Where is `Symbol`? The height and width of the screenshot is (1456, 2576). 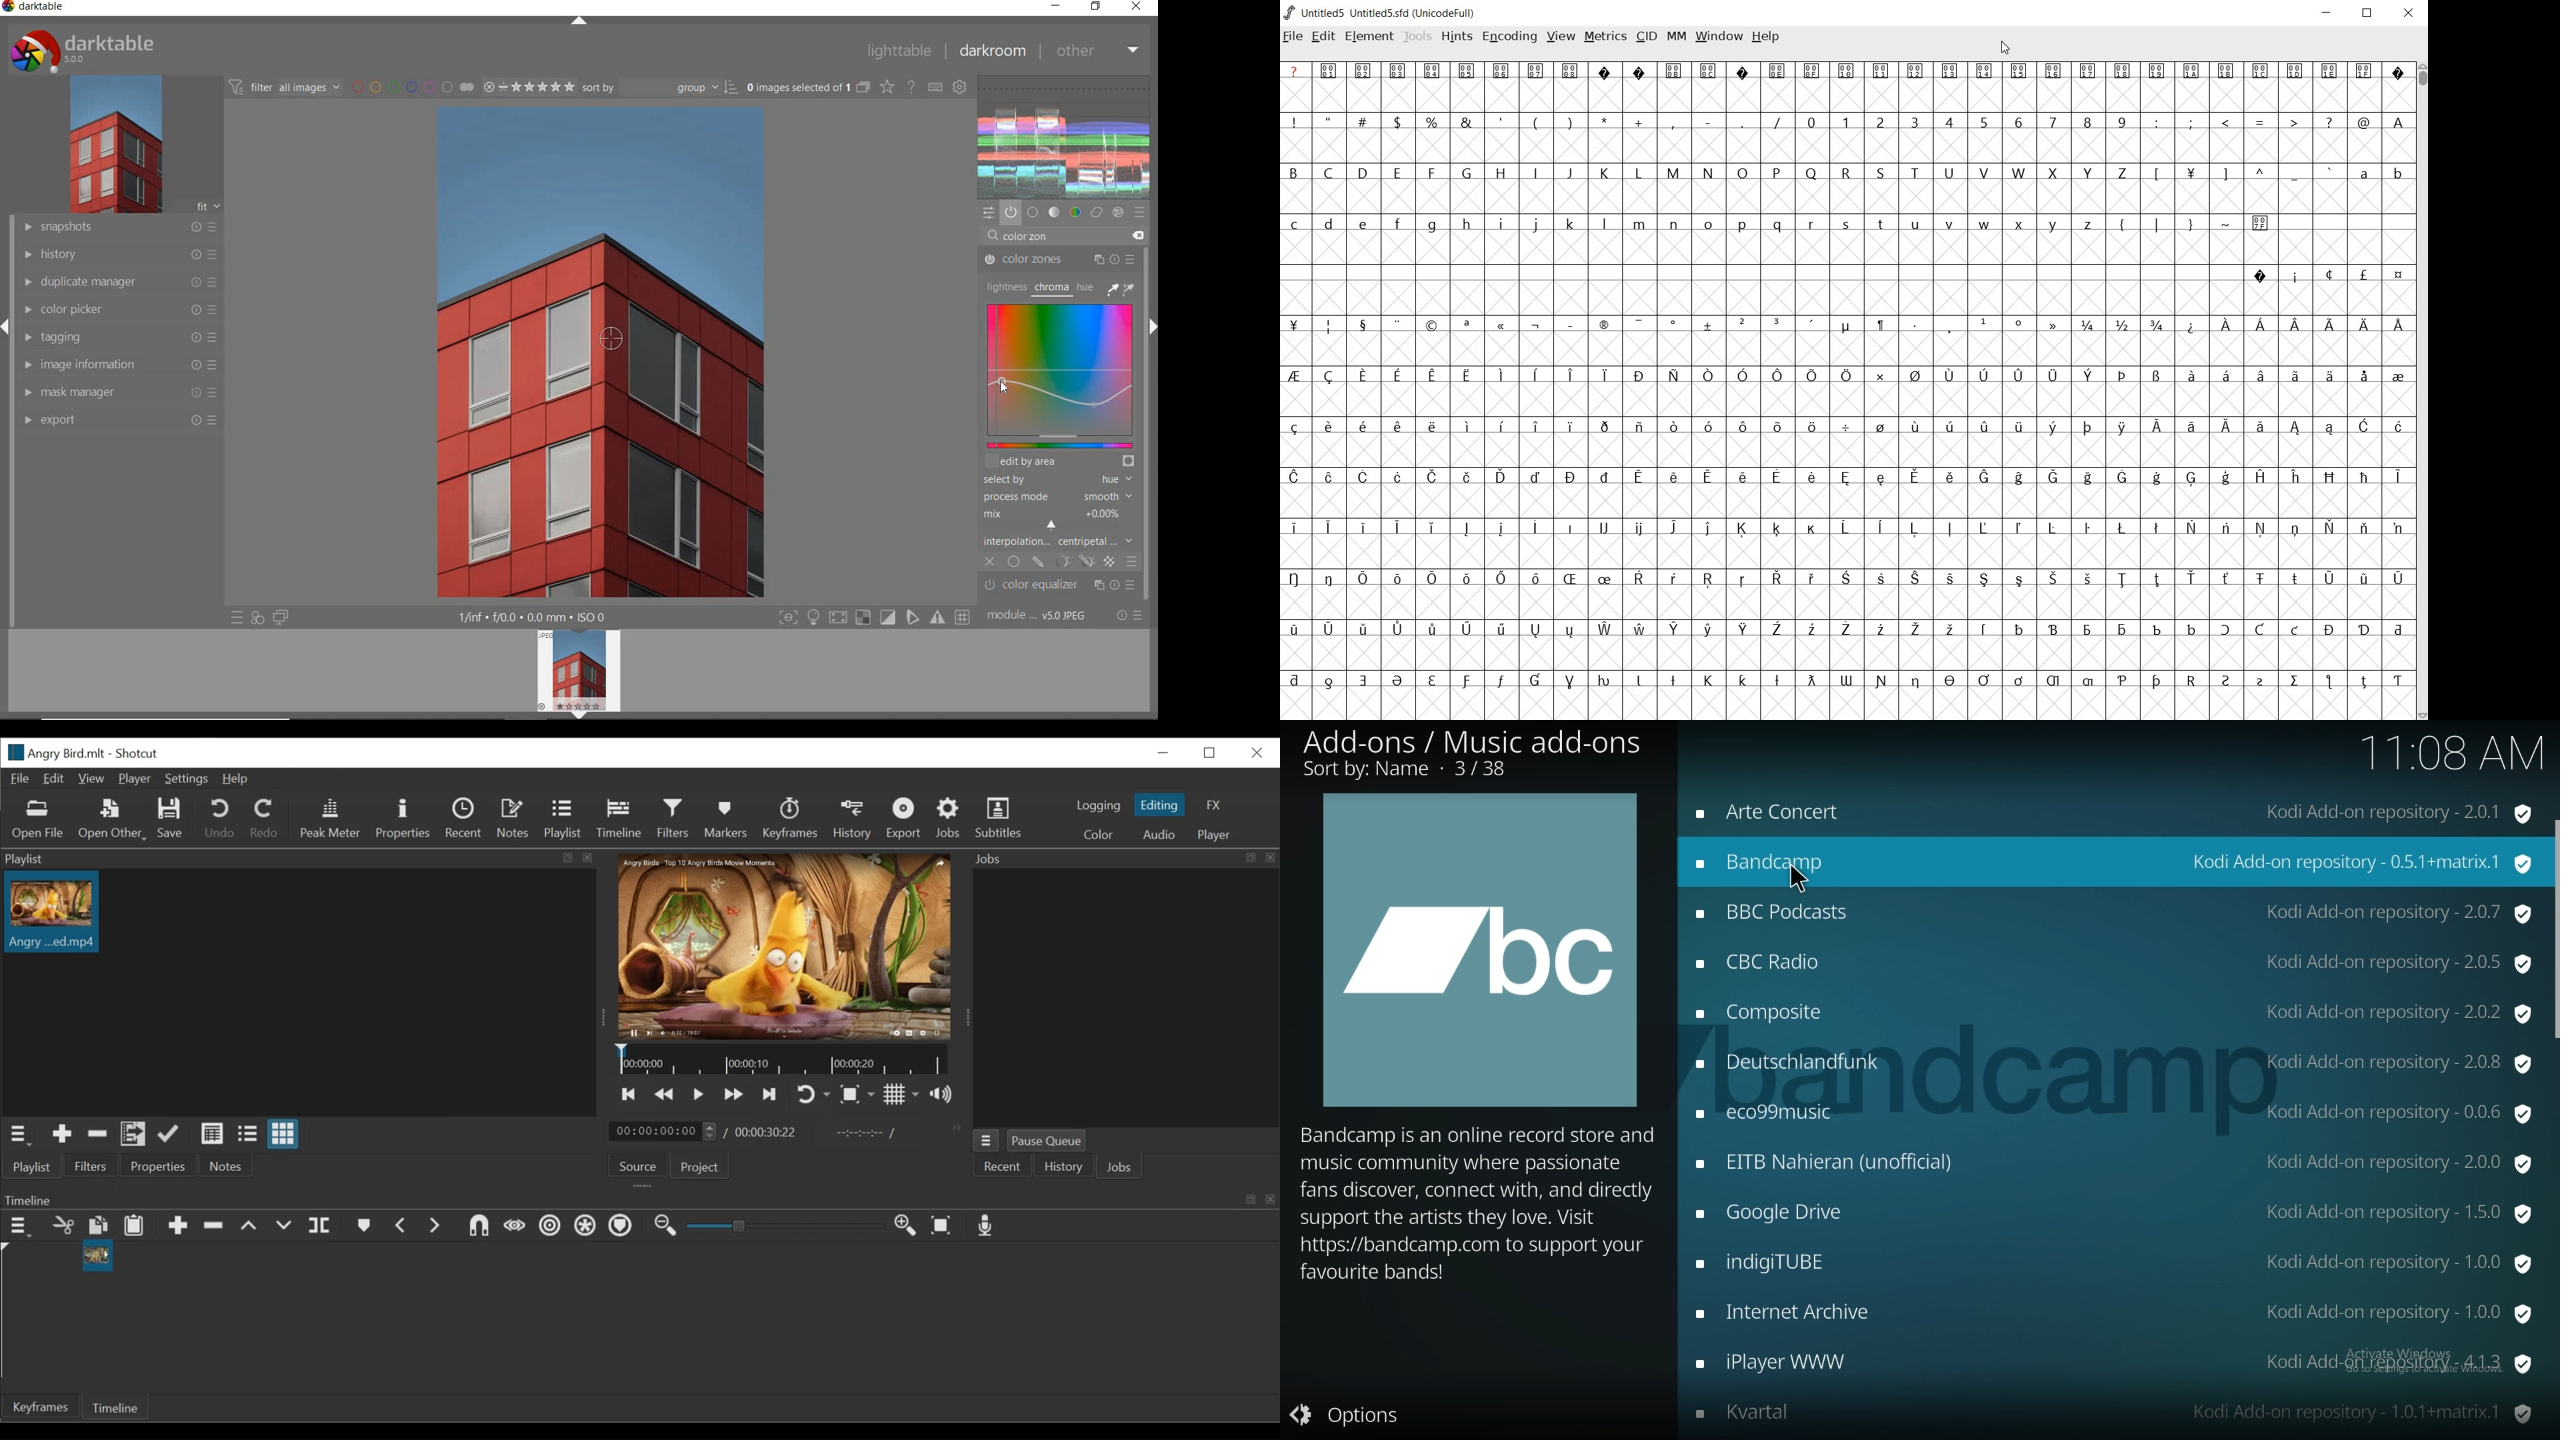 Symbol is located at coordinates (2018, 374).